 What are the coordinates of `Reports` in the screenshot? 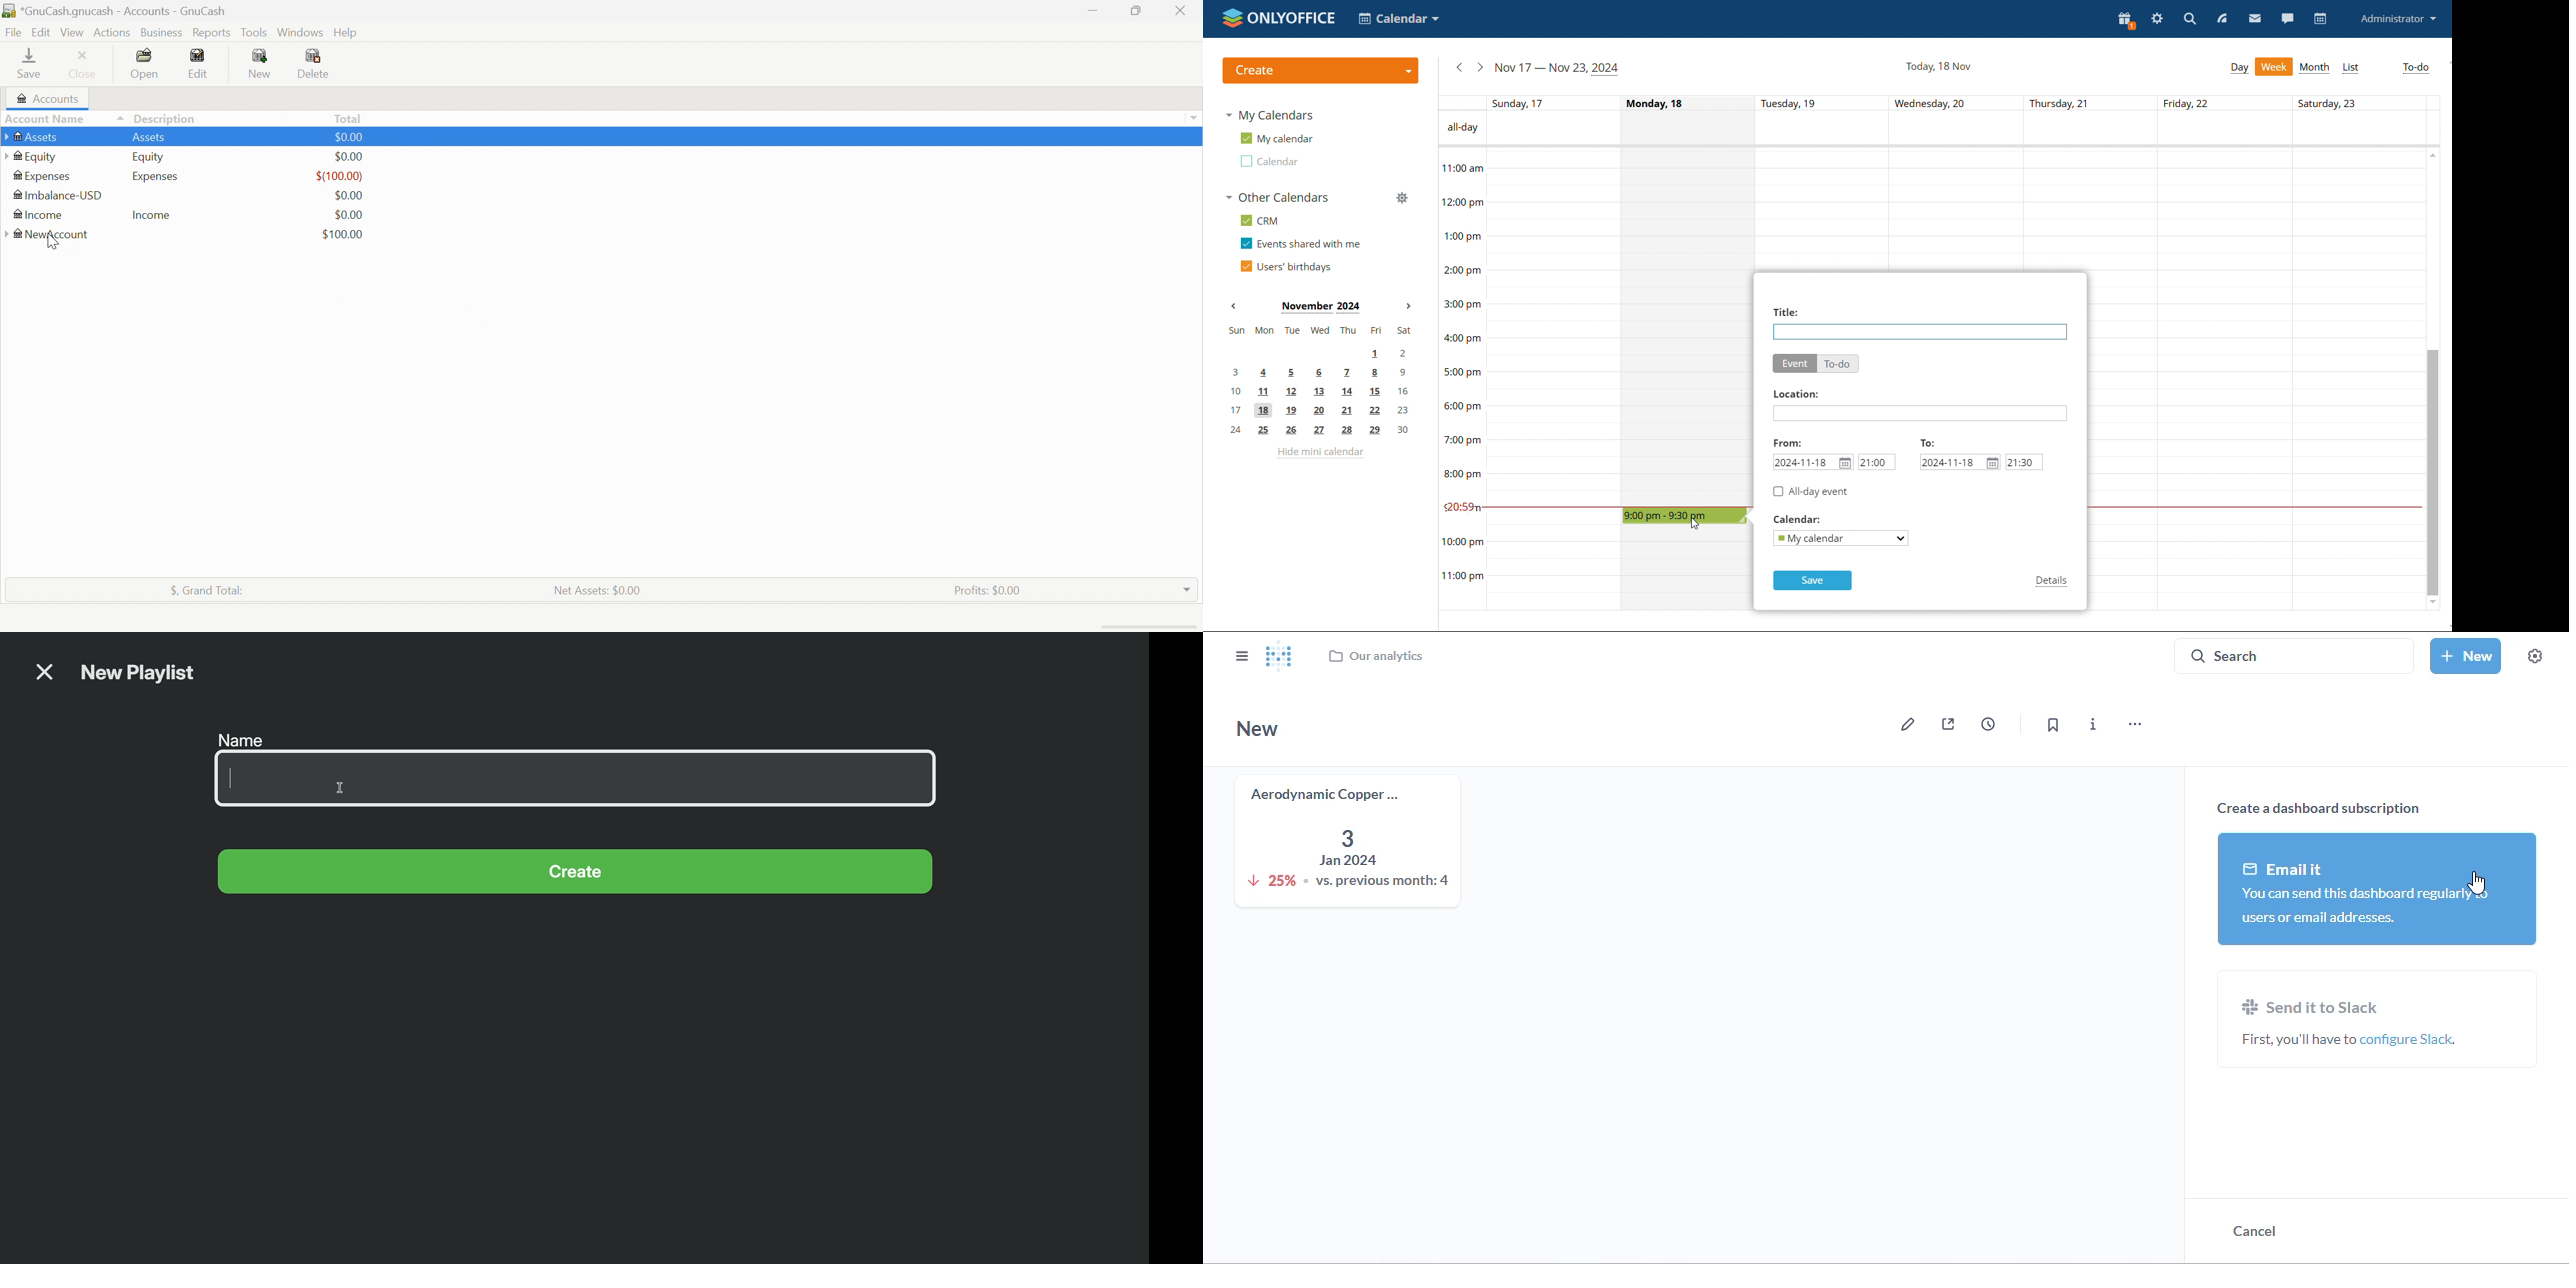 It's located at (212, 33).